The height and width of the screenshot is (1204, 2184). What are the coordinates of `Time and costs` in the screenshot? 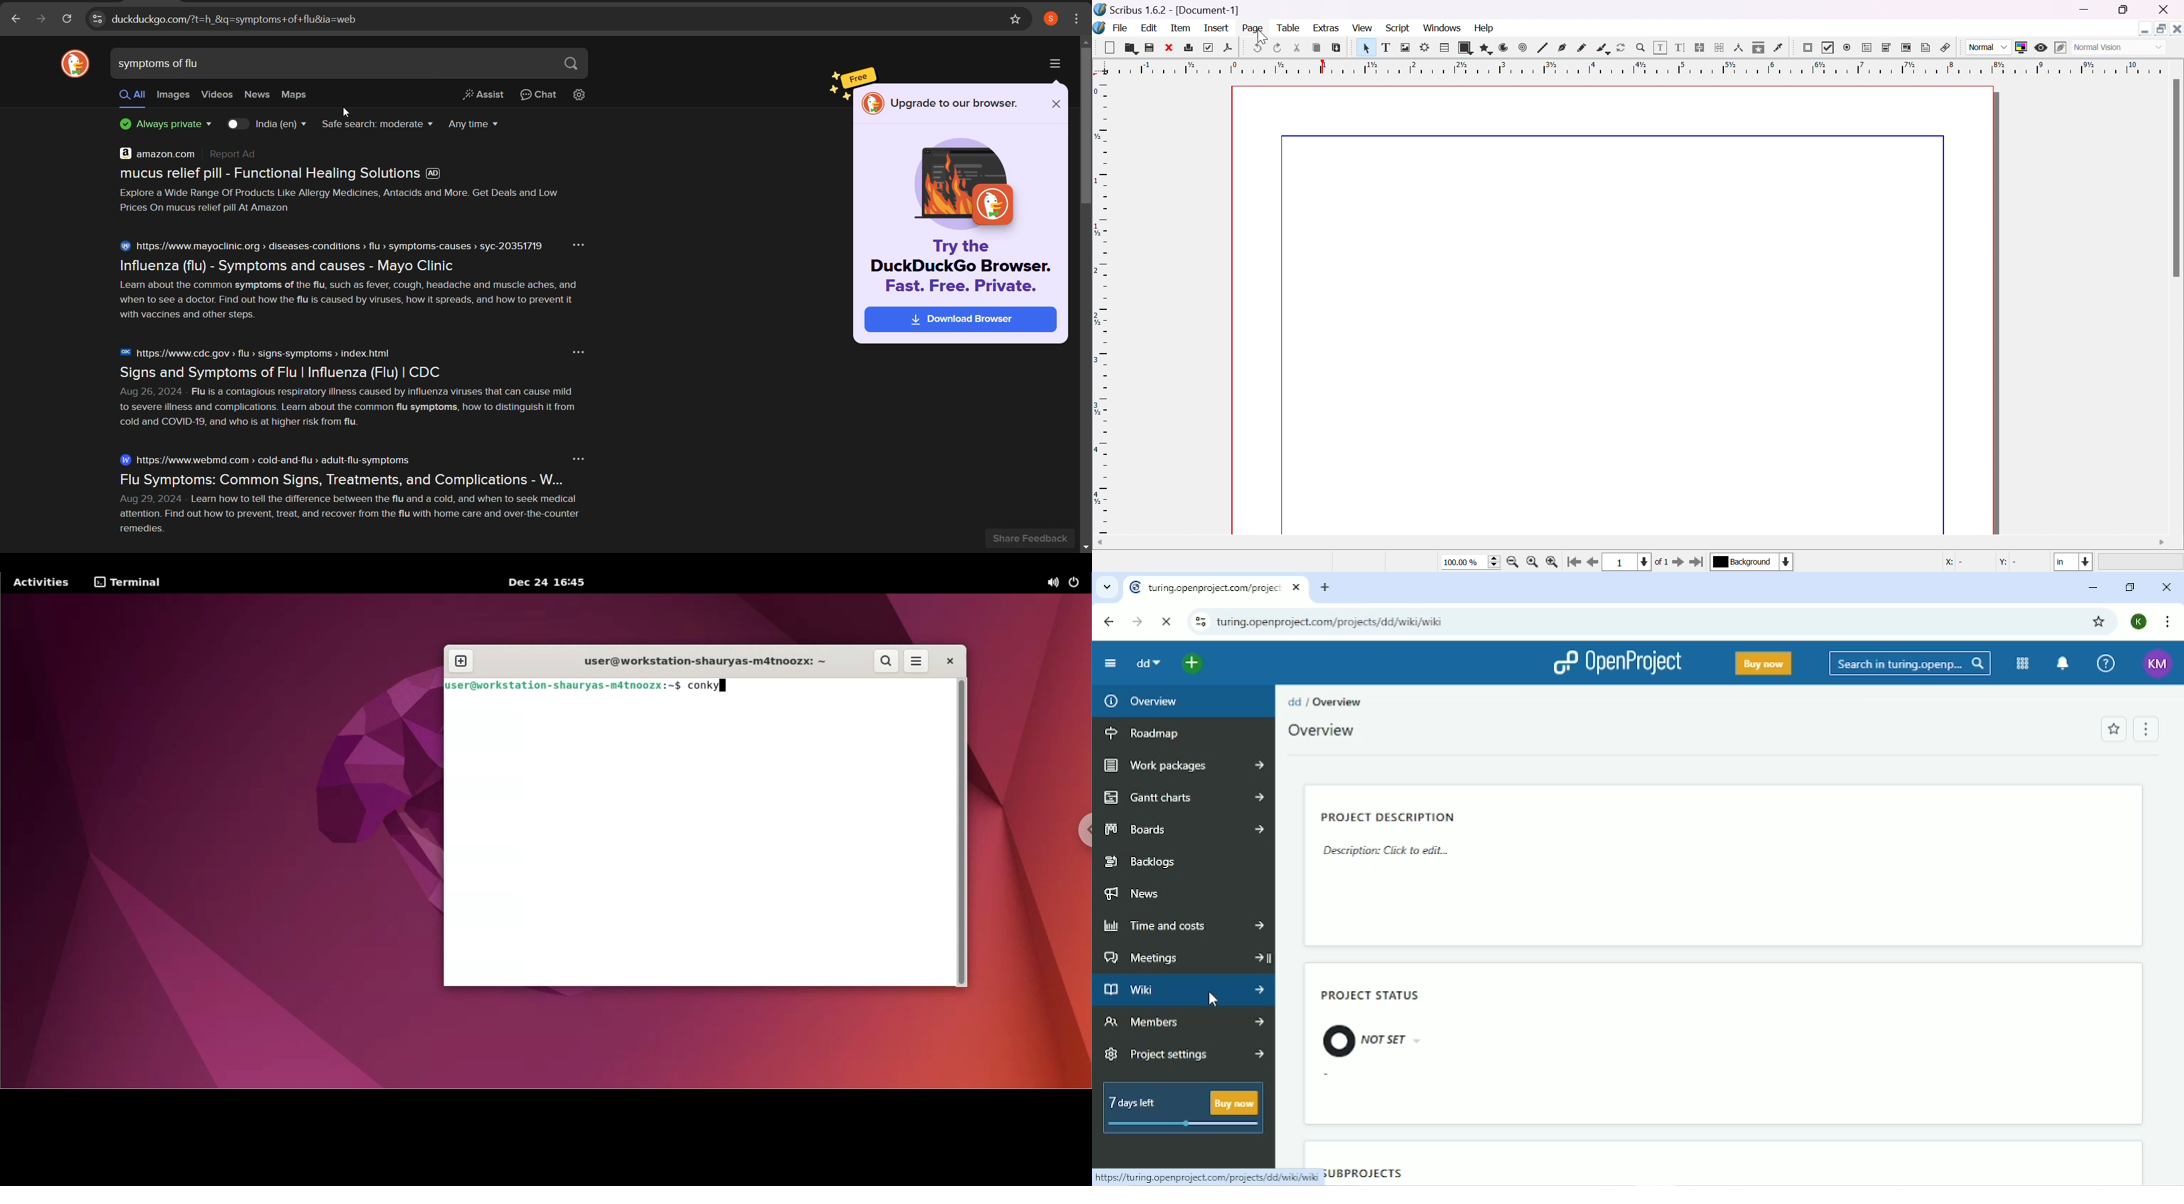 It's located at (1183, 925).